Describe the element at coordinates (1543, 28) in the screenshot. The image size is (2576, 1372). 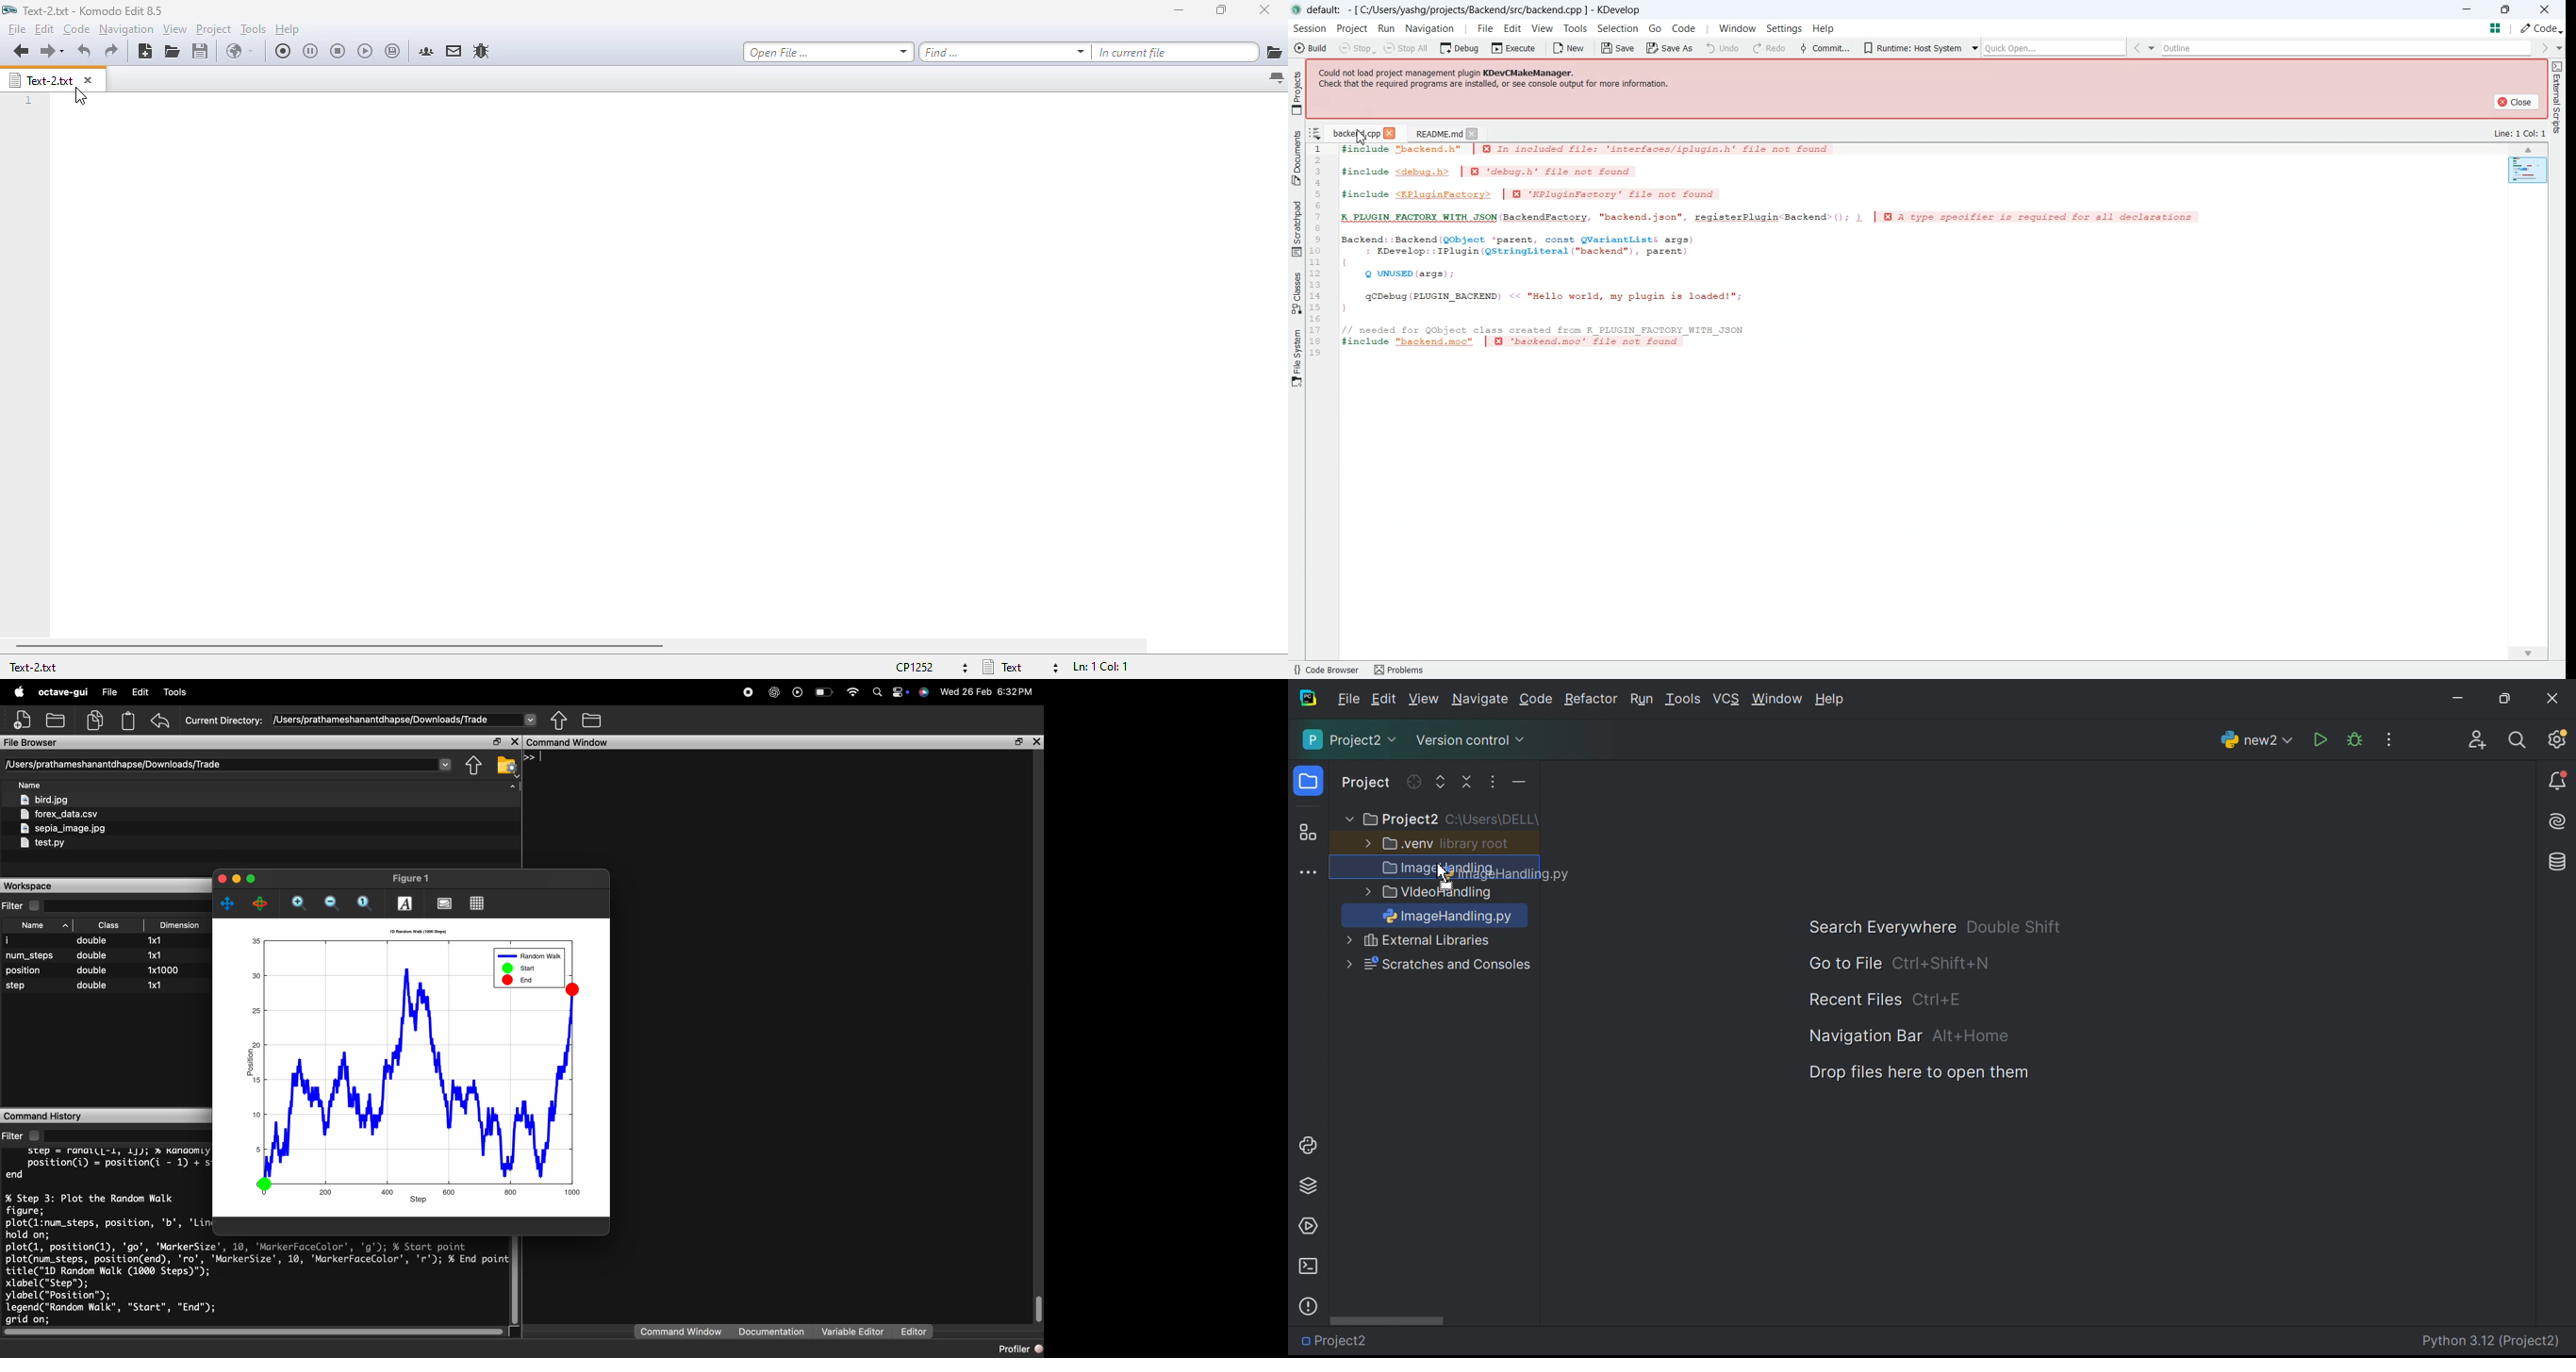
I see `View` at that location.